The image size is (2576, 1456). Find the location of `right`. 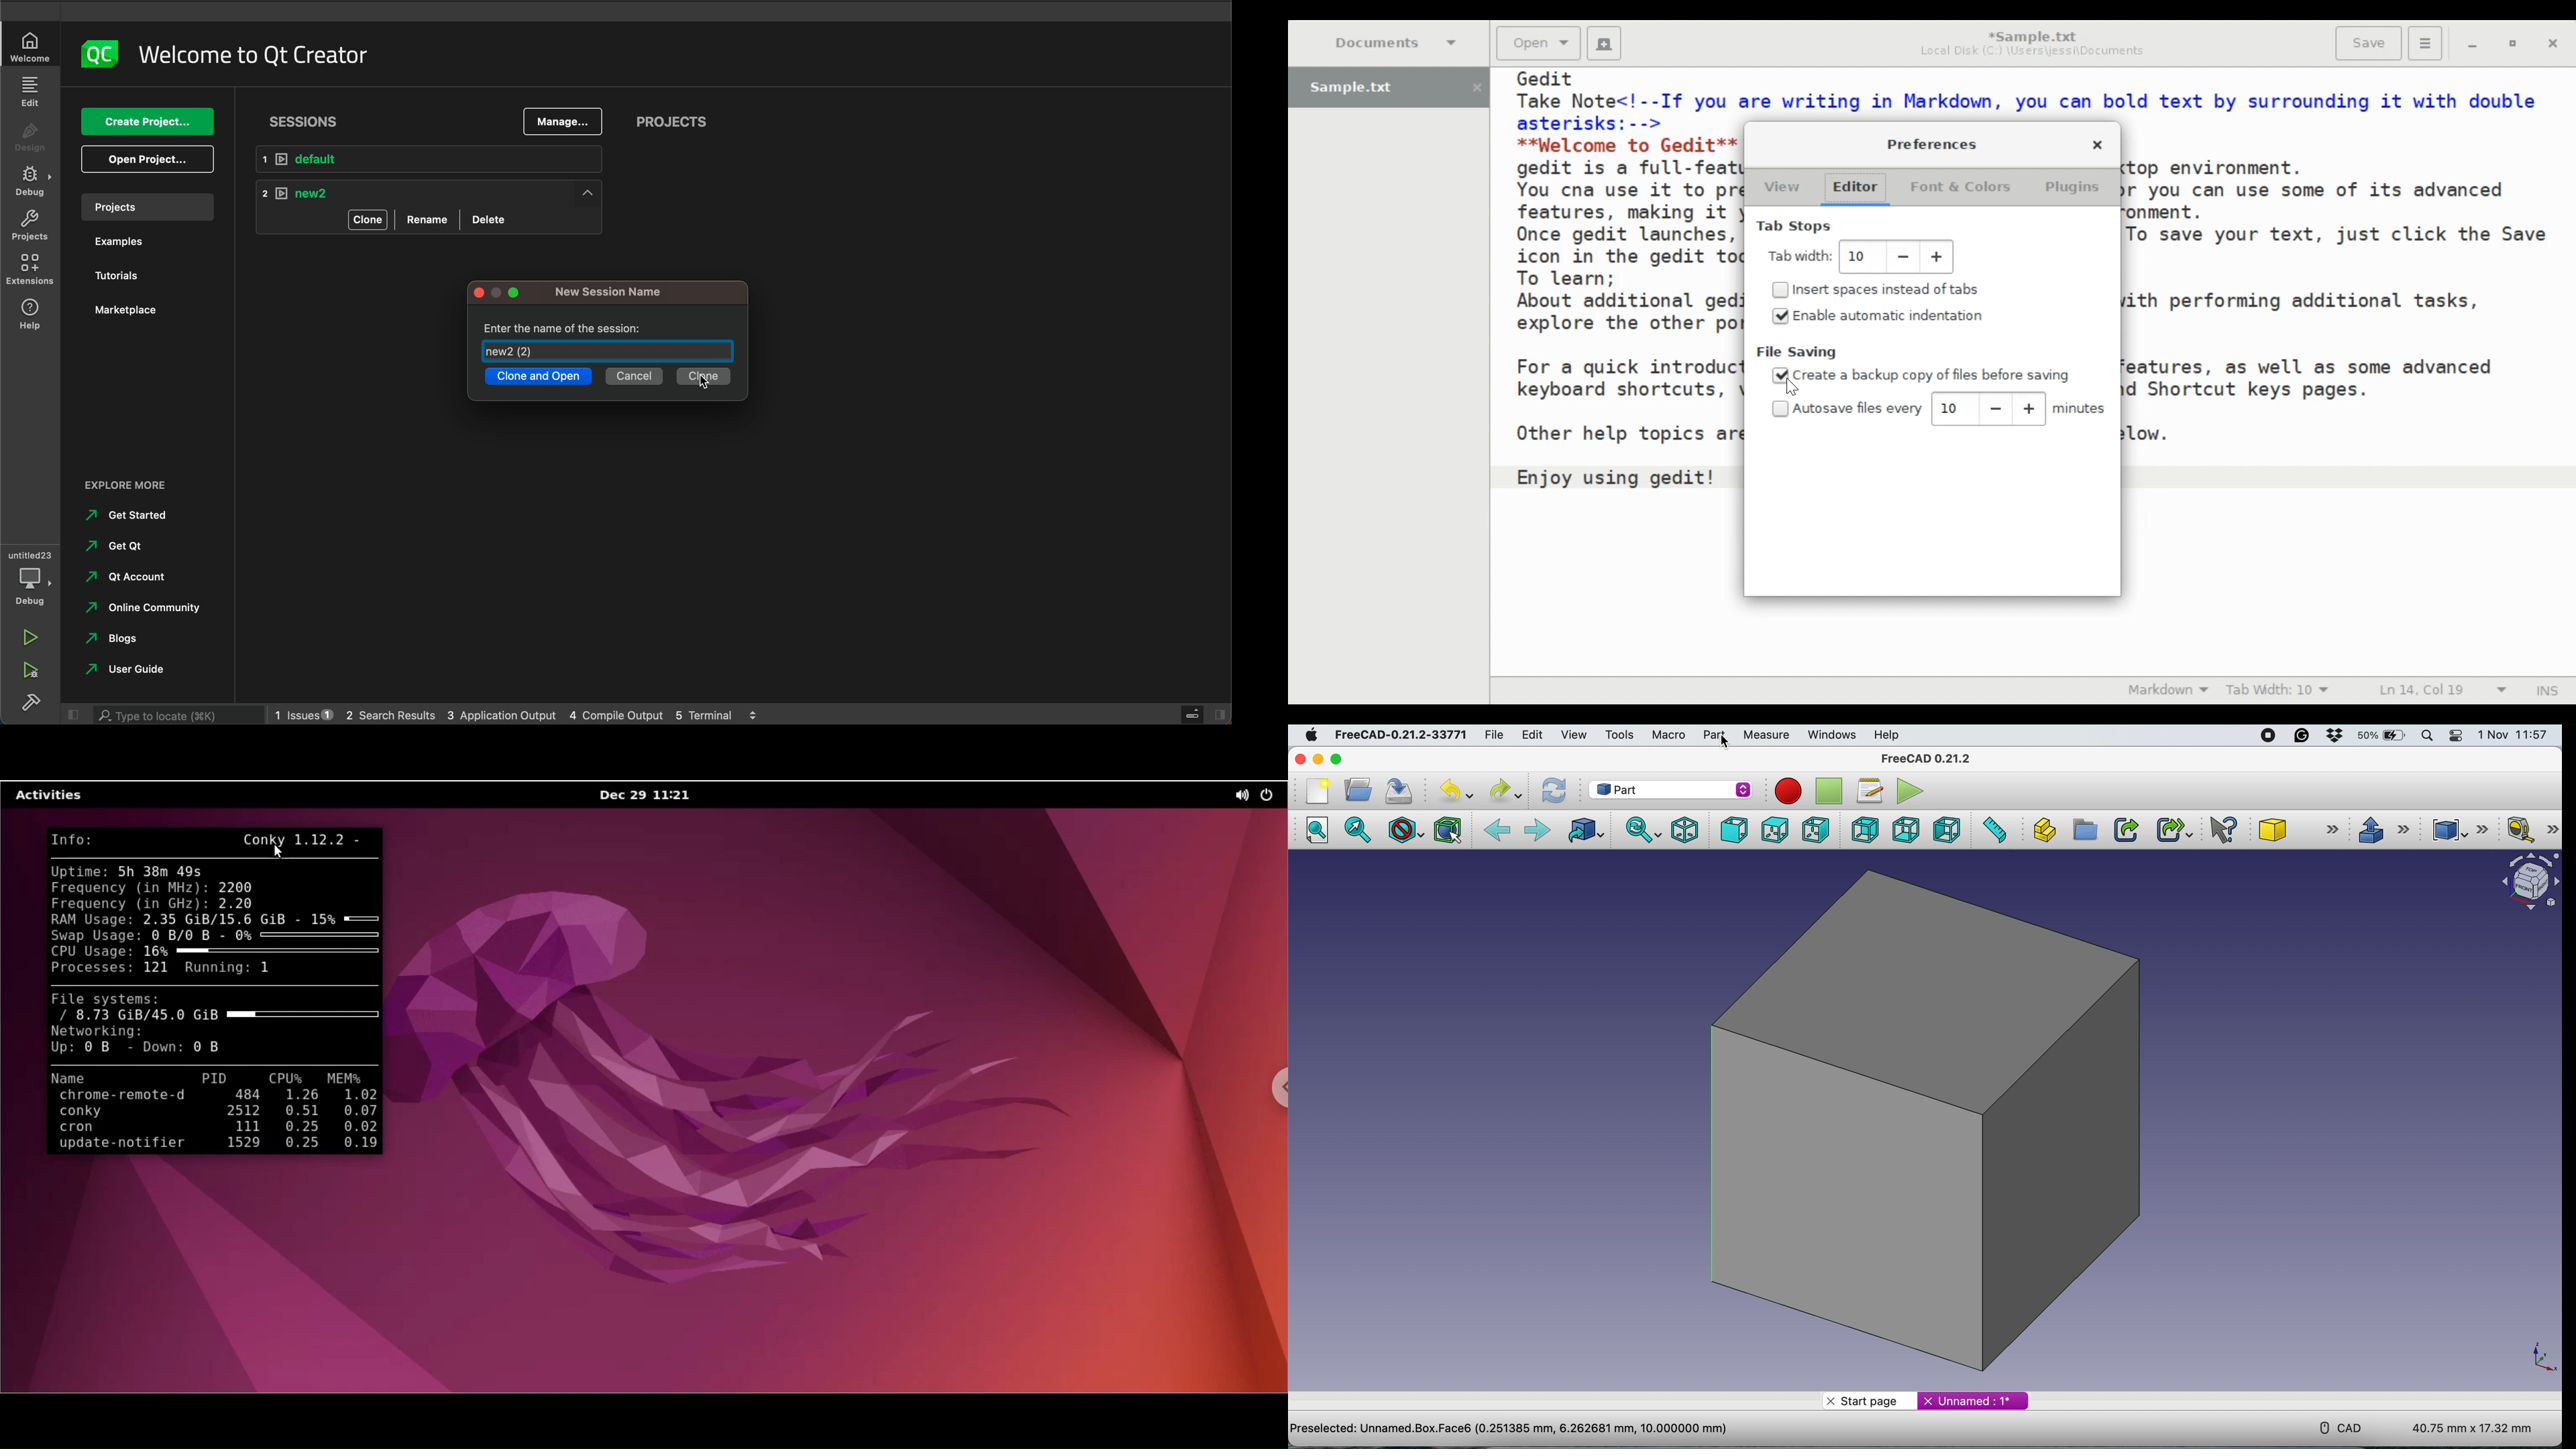

right is located at coordinates (1816, 829).